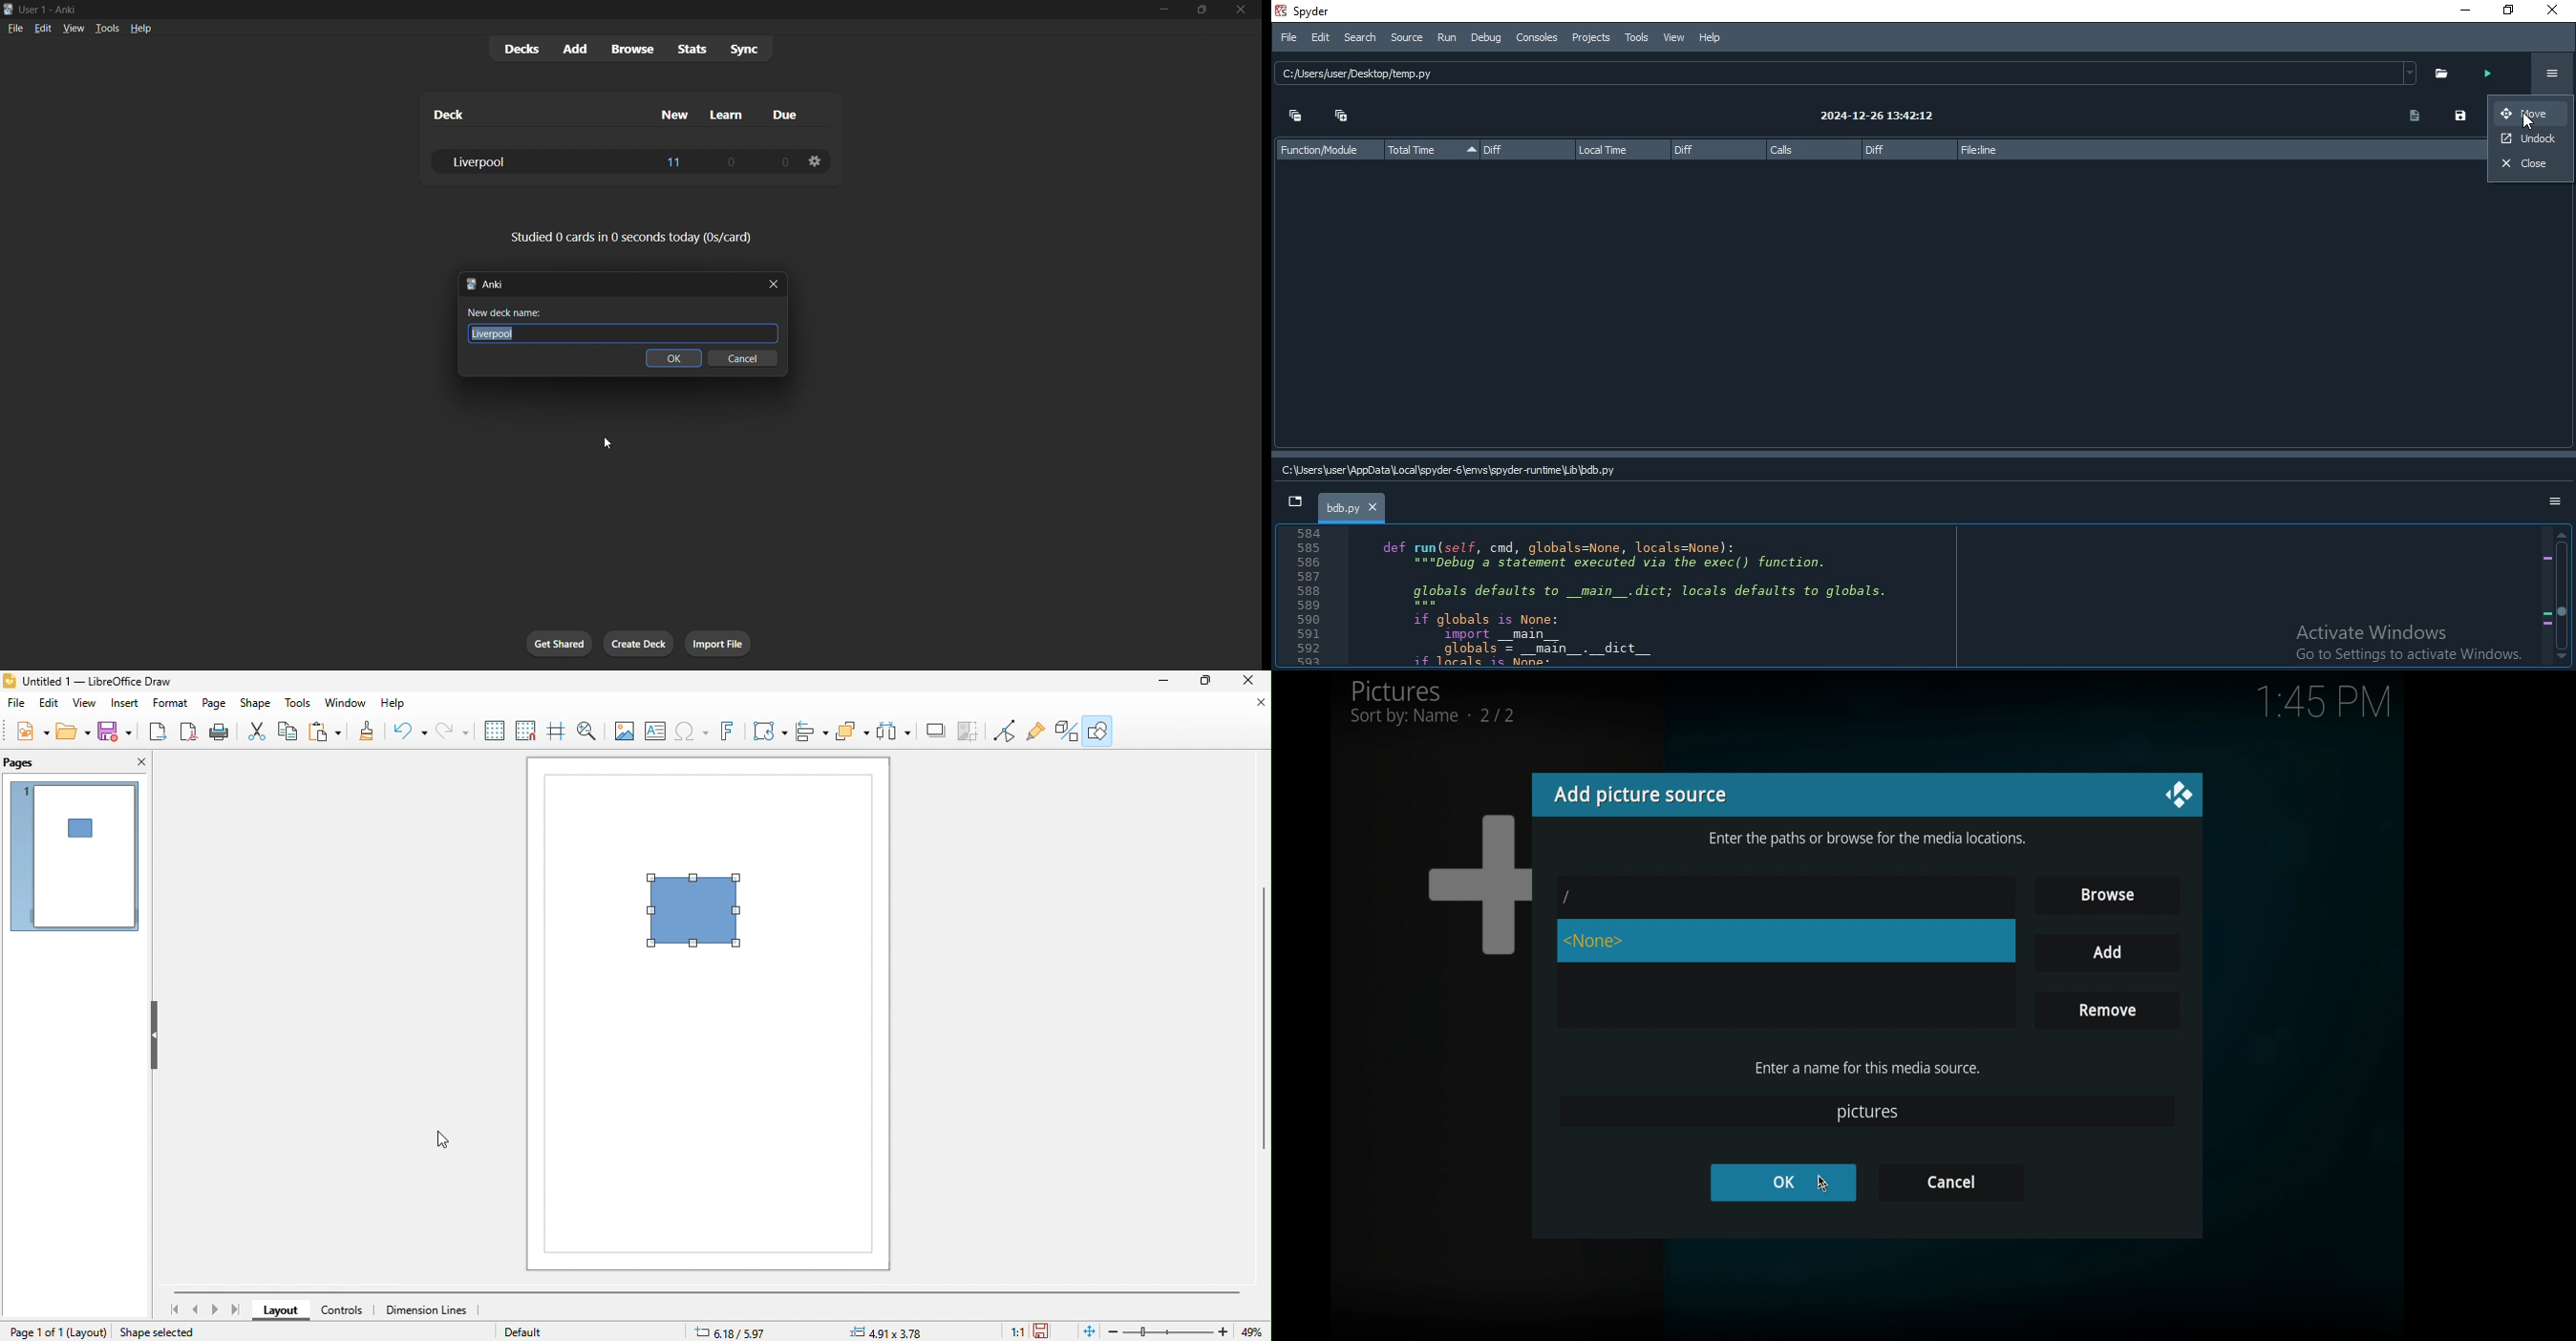 This screenshot has width=2576, height=1344. Describe the element at coordinates (329, 732) in the screenshot. I see `paste` at that location.